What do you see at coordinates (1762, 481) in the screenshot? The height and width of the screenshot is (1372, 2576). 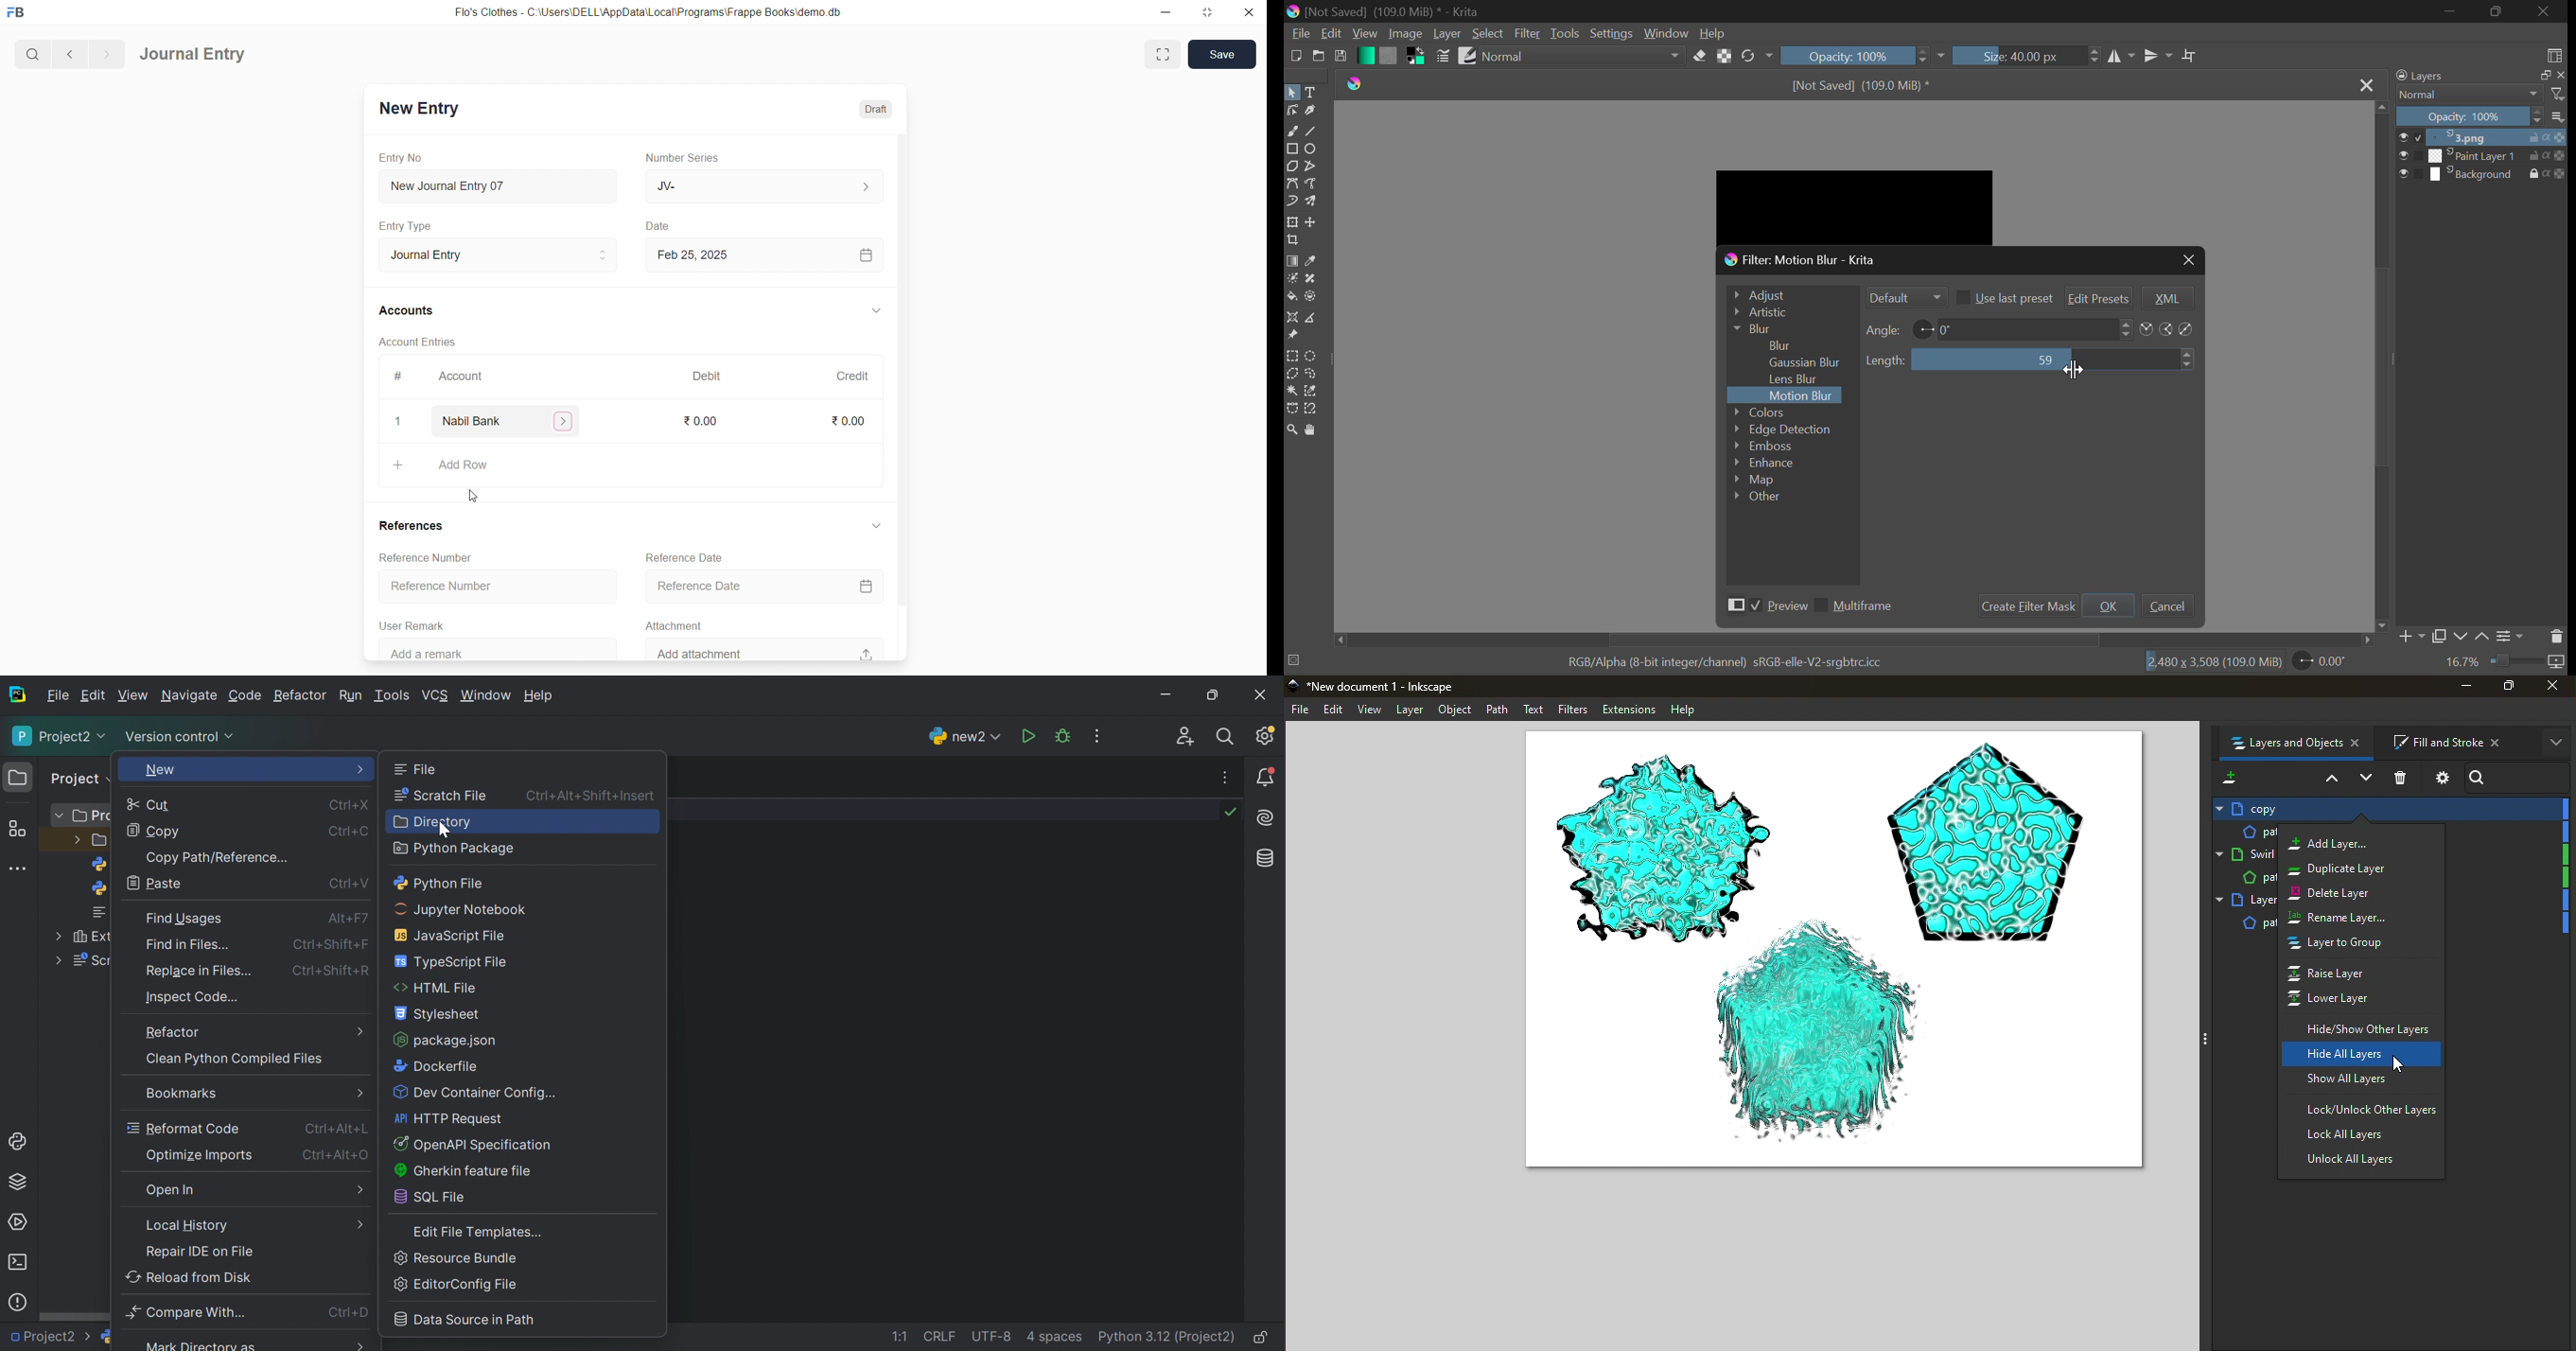 I see `Map` at bounding box center [1762, 481].